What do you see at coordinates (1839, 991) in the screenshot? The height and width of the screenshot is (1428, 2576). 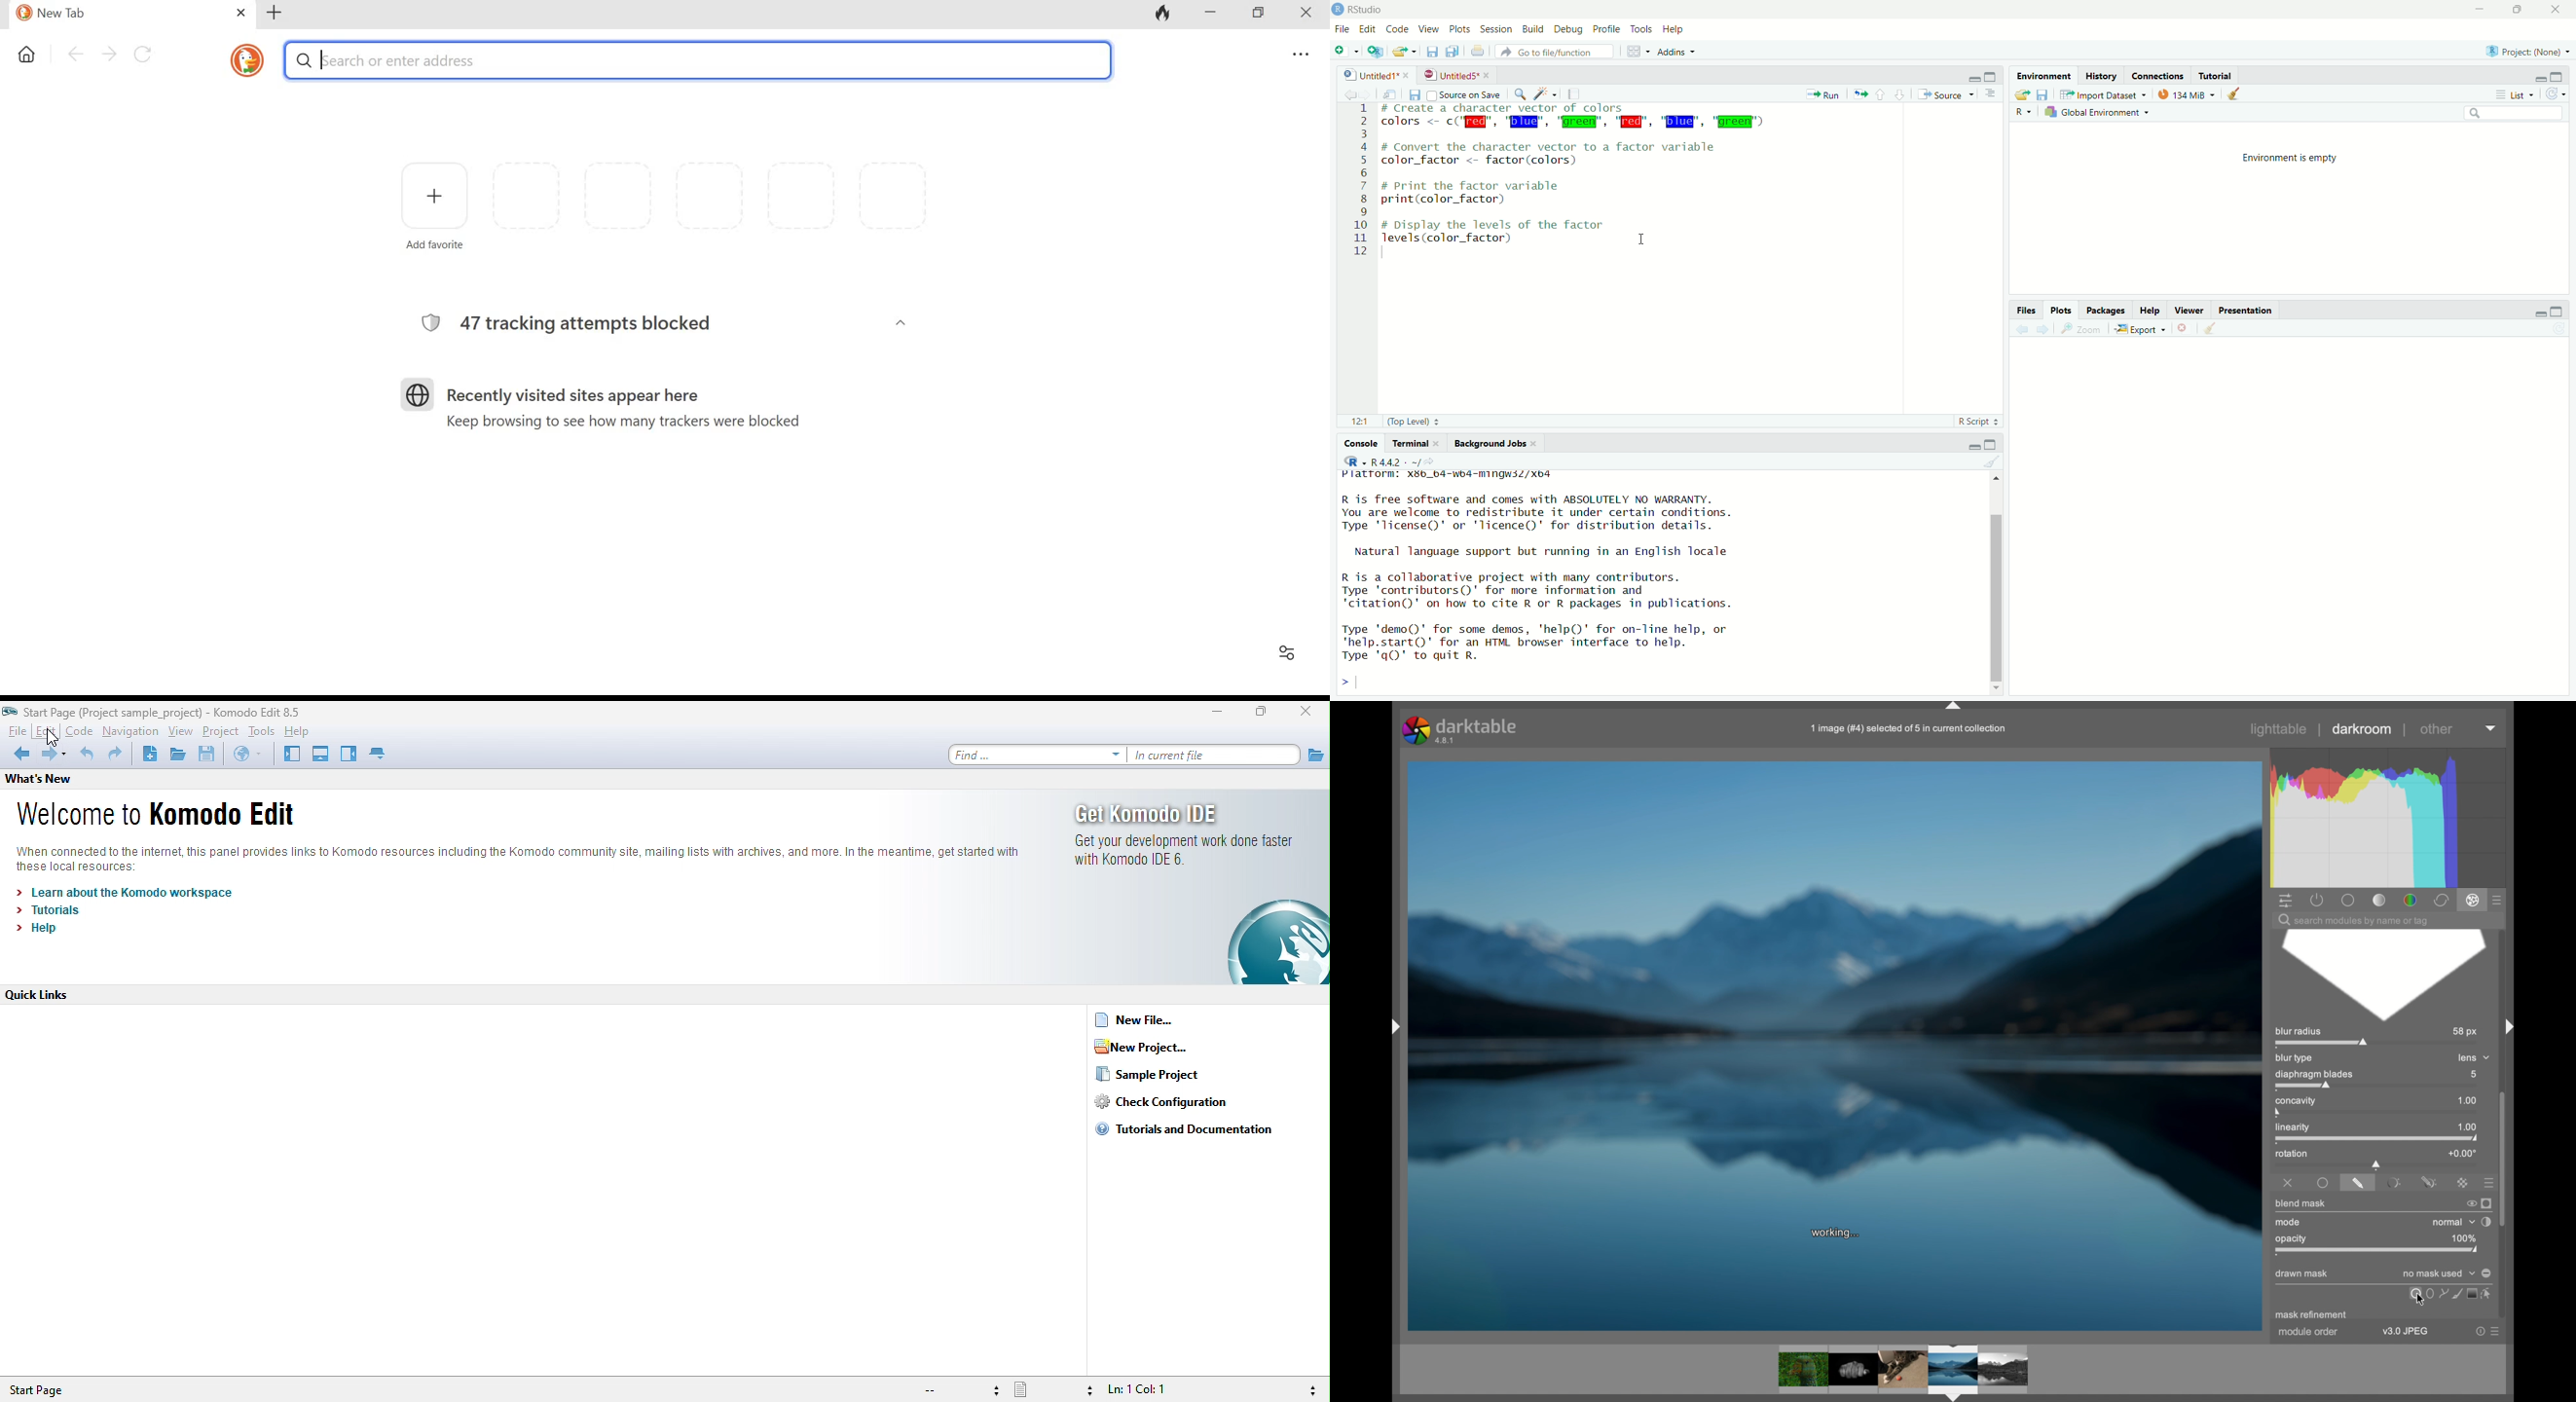 I see `photo blurred` at bounding box center [1839, 991].